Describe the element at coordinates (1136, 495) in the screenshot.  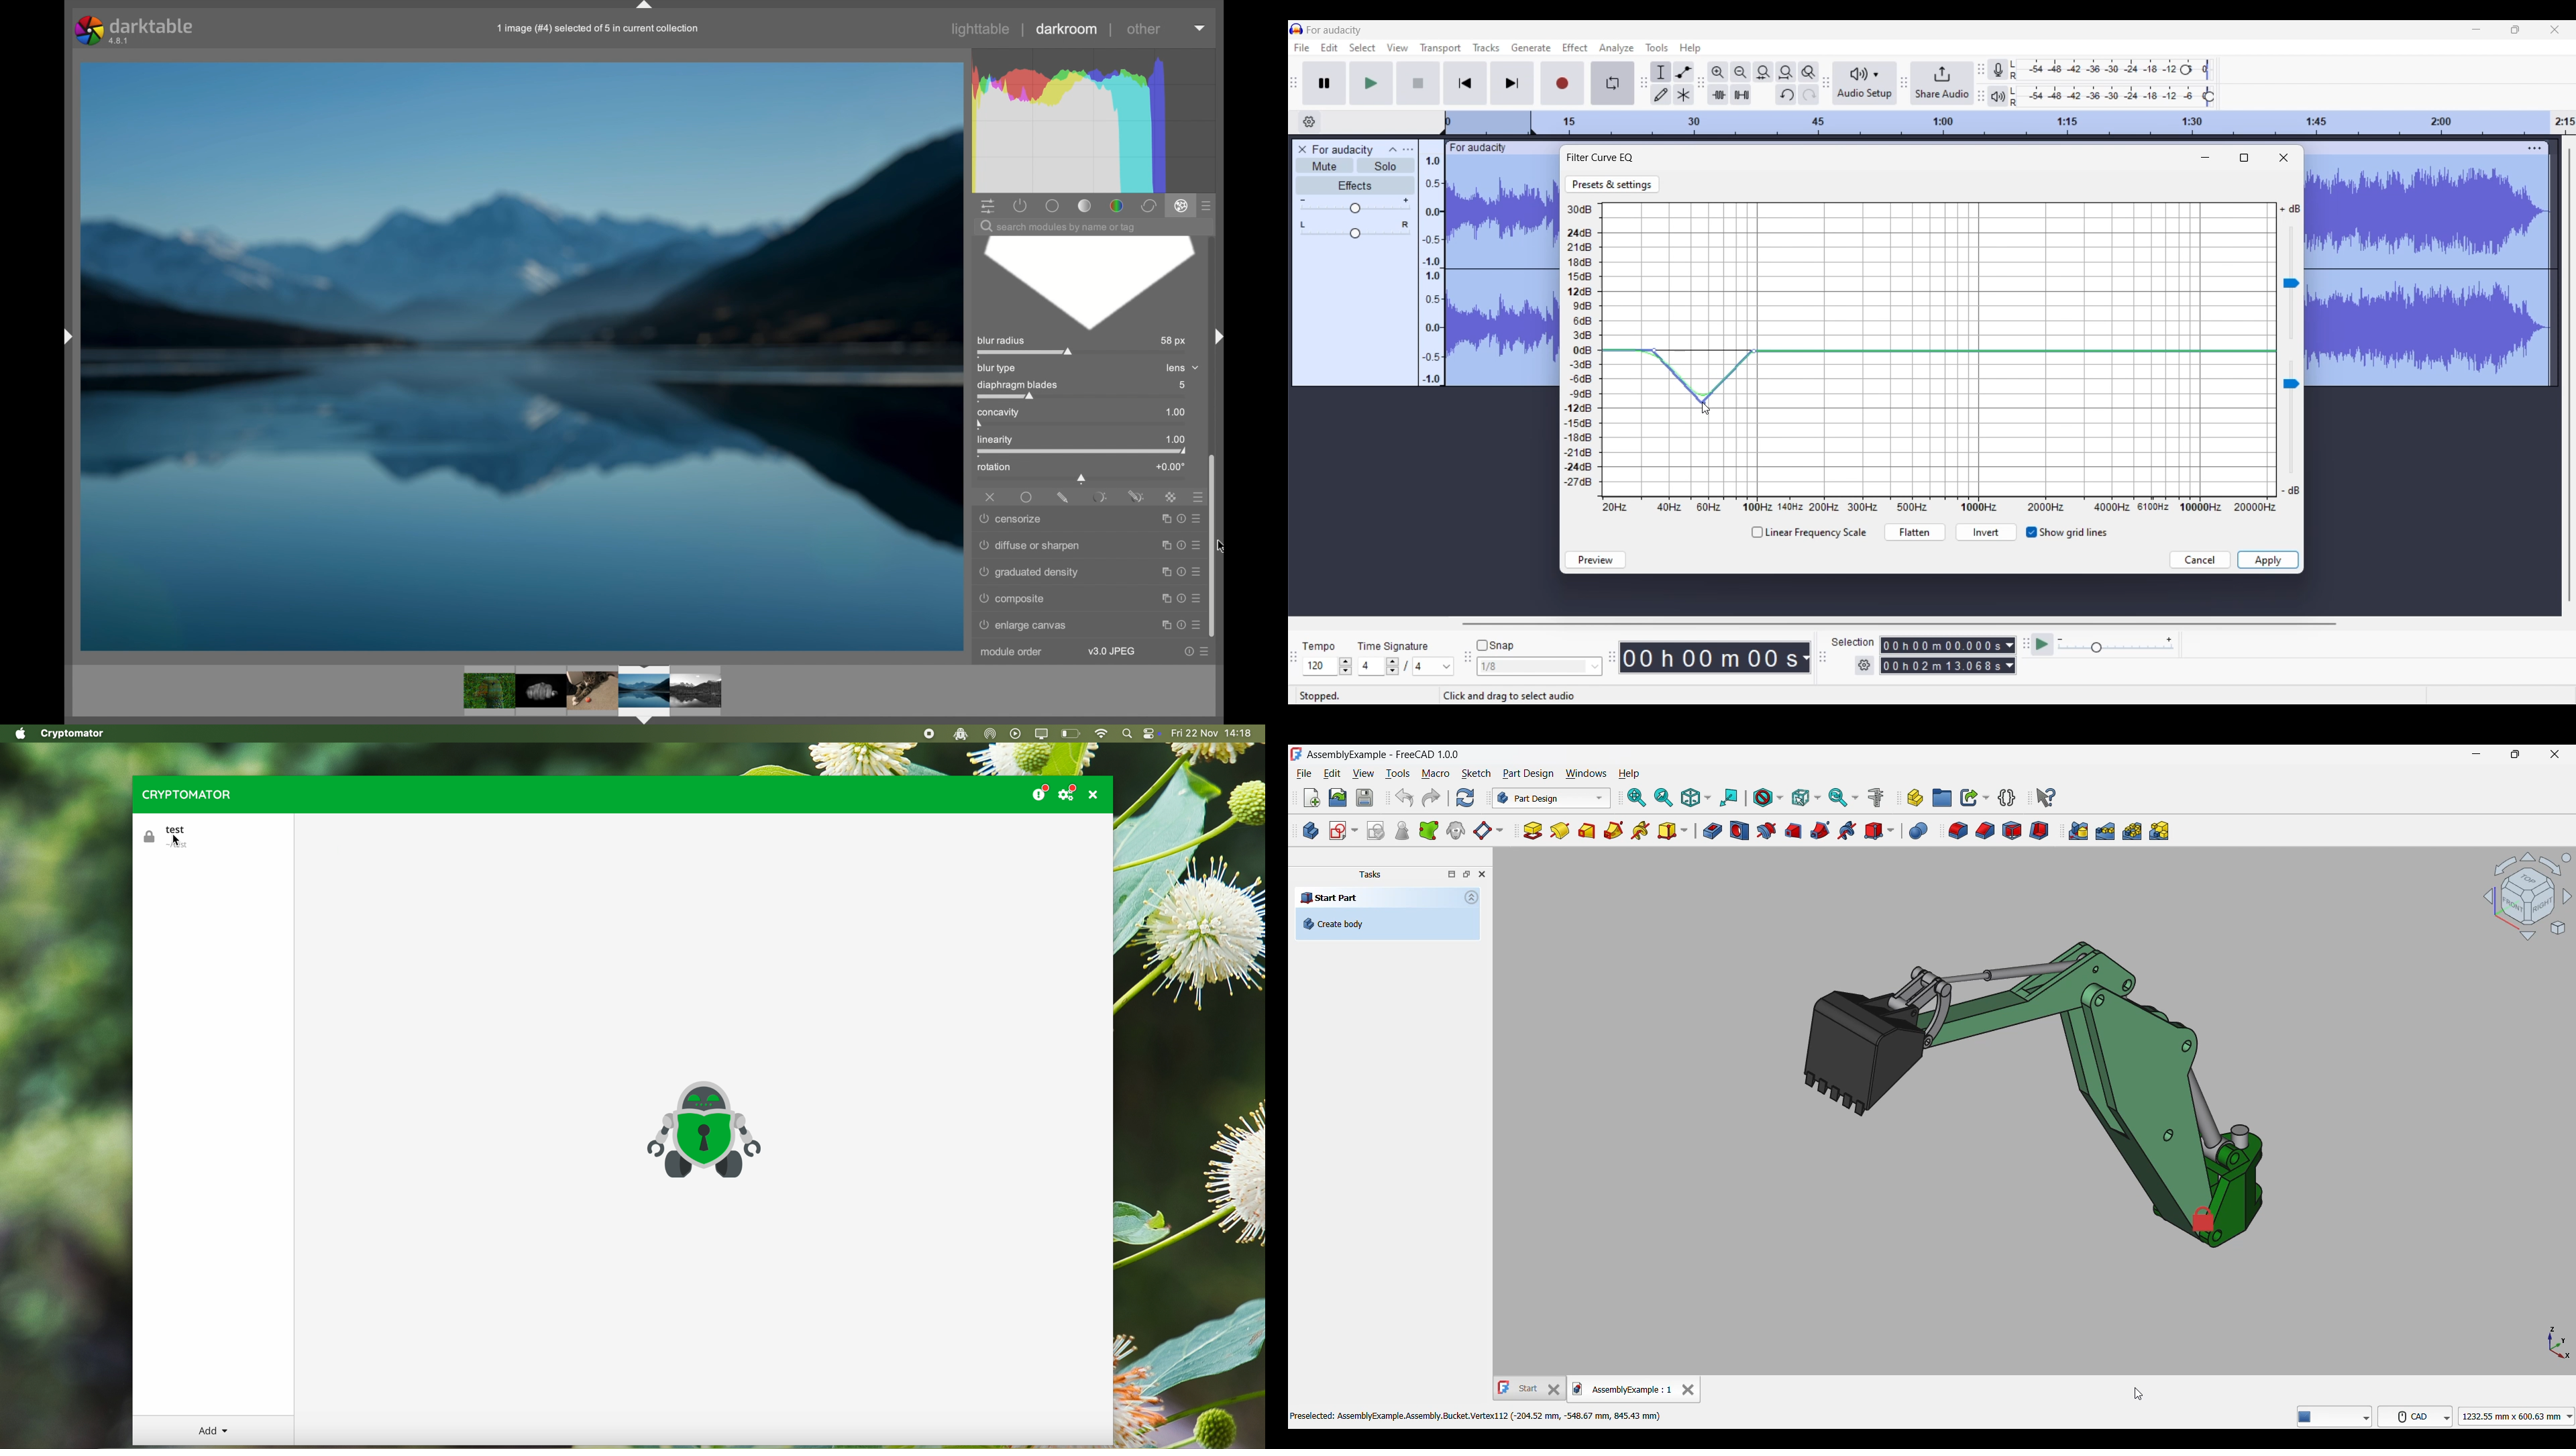
I see `drawn and parametric mask` at that location.